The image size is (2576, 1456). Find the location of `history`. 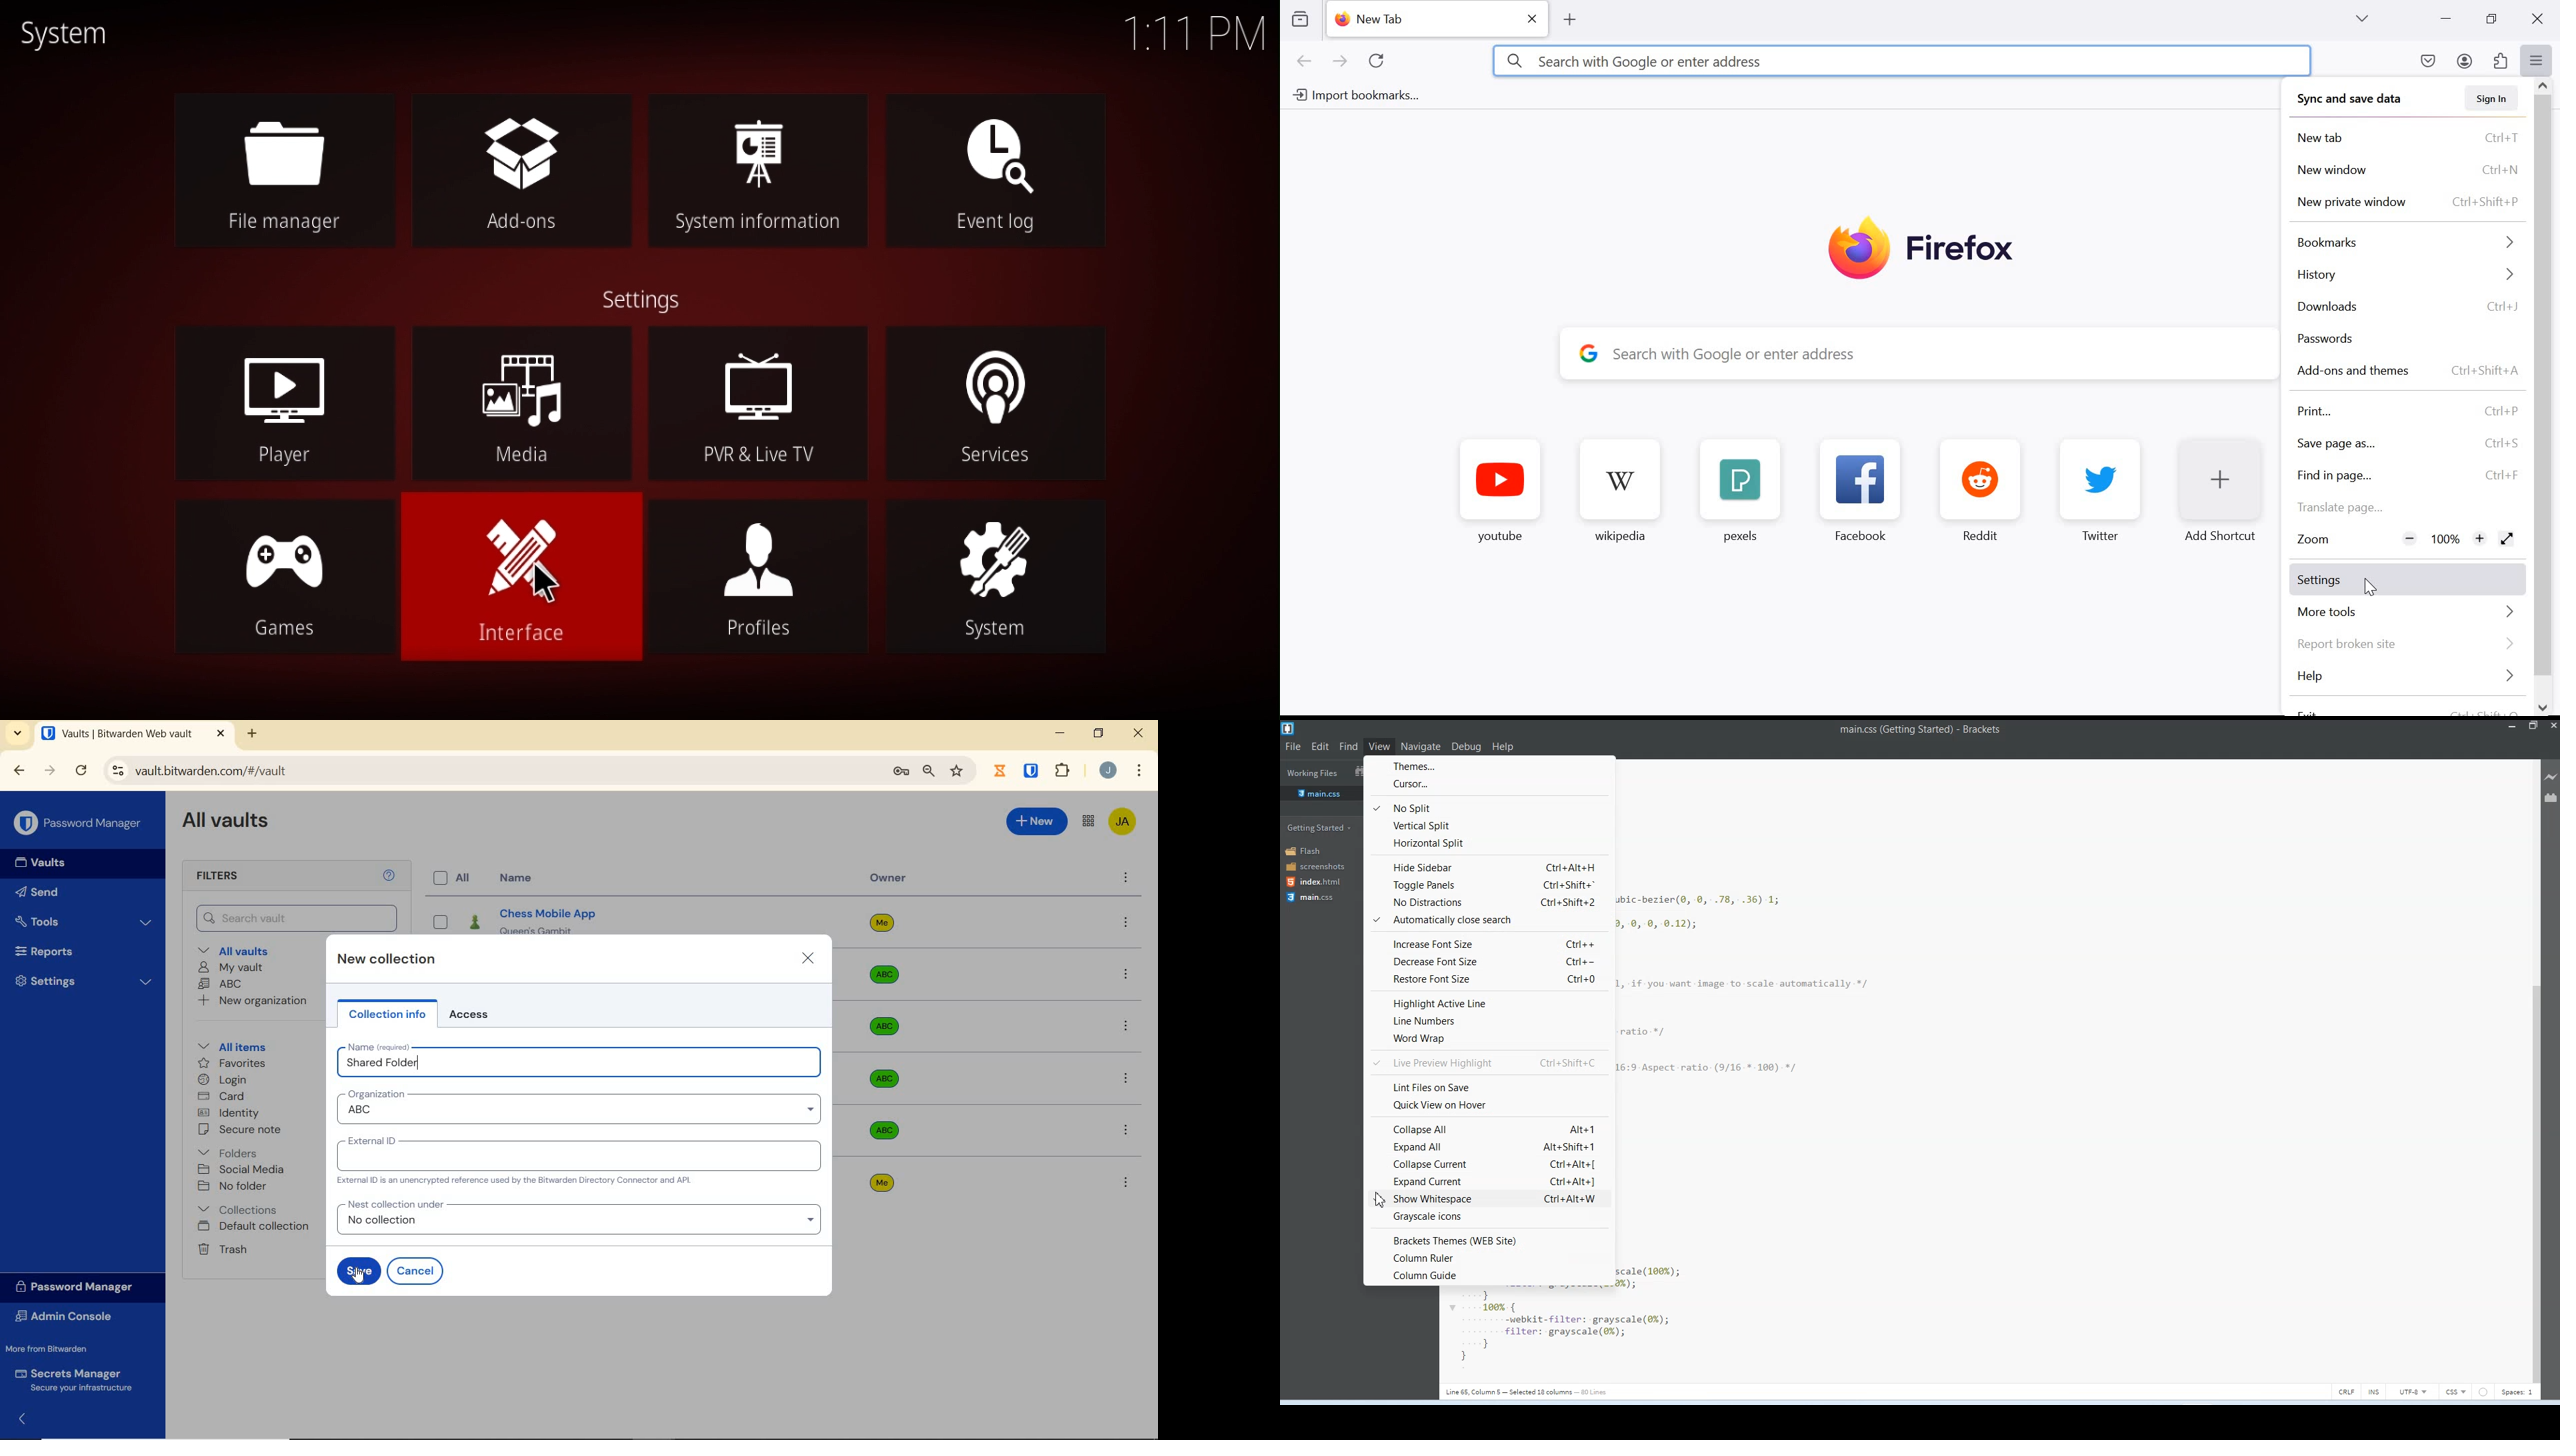

history is located at coordinates (2411, 275).